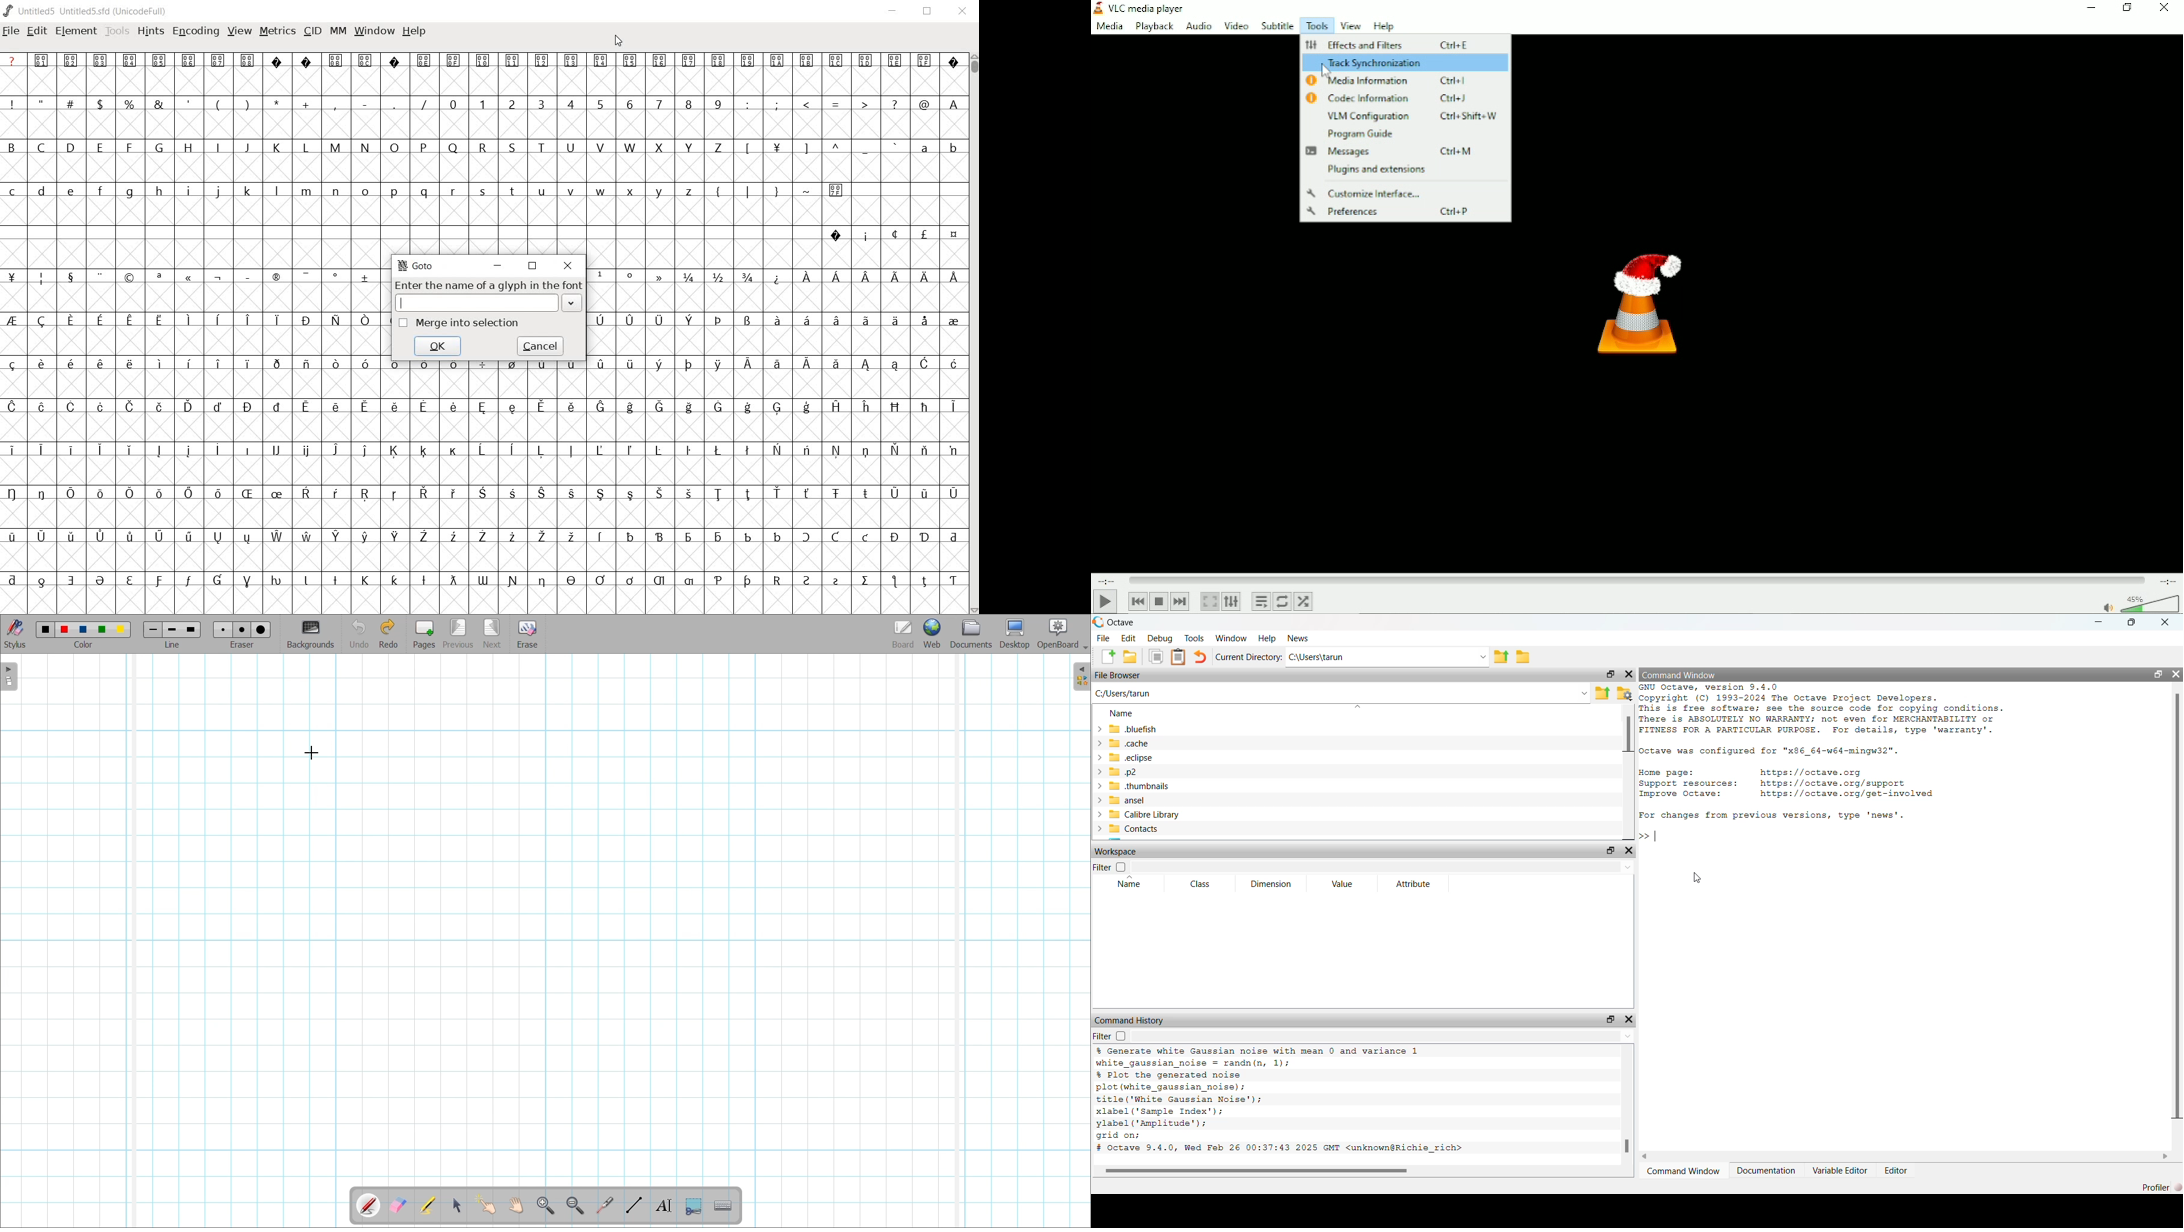 The image size is (2184, 1232). Describe the element at coordinates (336, 60) in the screenshot. I see `Symbol` at that location.